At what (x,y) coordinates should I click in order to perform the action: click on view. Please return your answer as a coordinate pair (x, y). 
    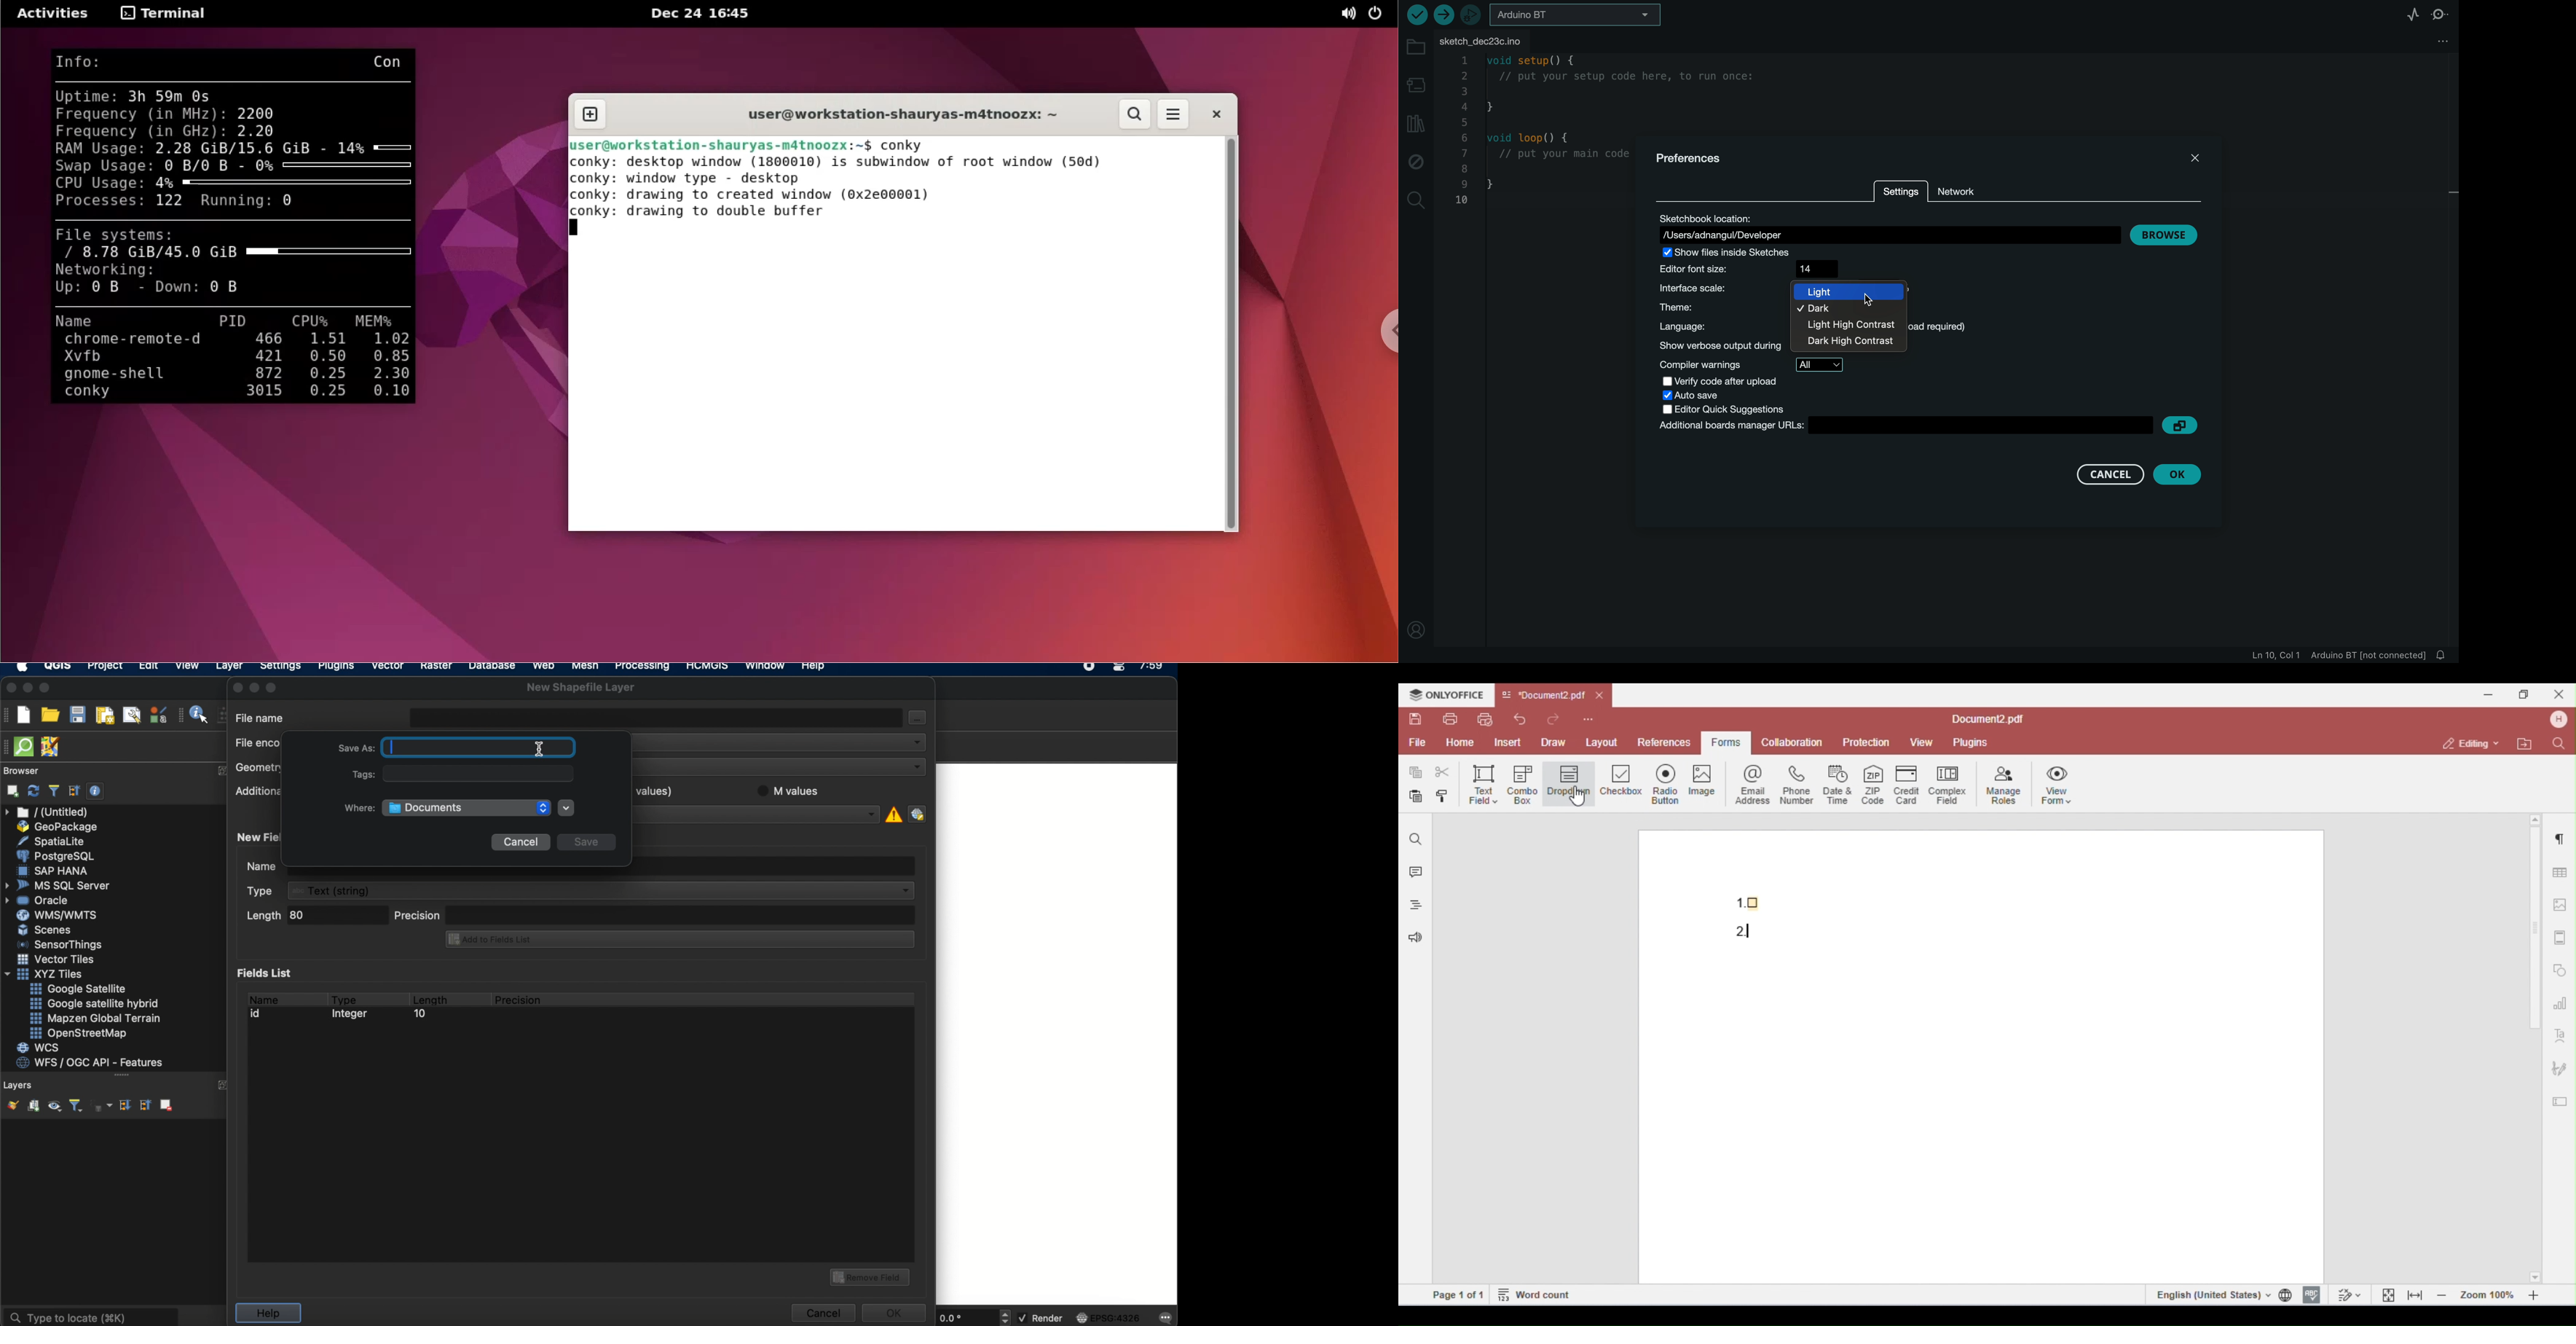
    Looking at the image, I should click on (187, 668).